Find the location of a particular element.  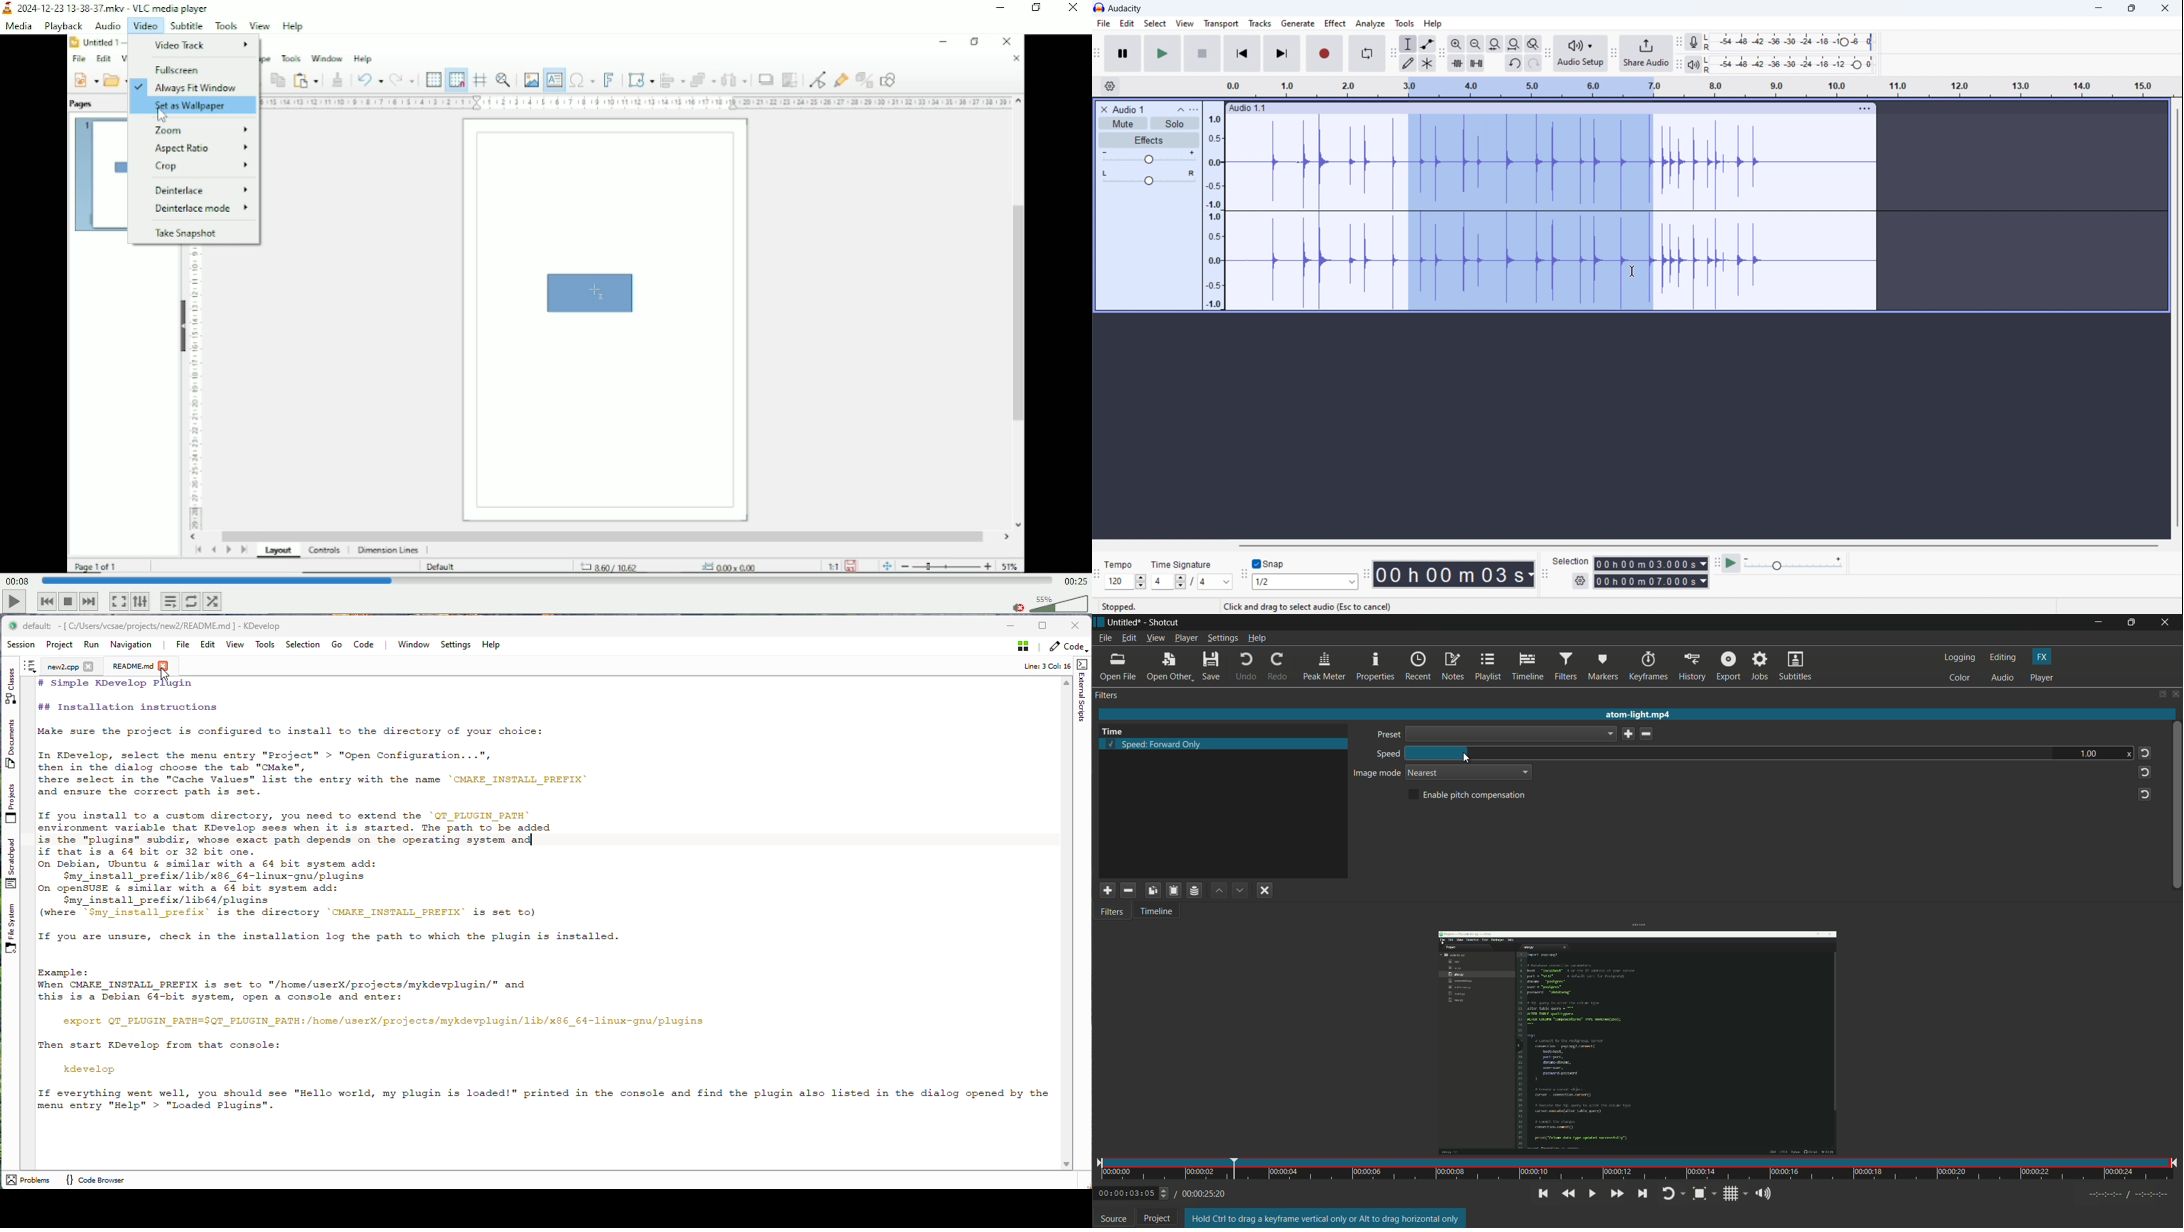

filters is located at coordinates (1566, 667).